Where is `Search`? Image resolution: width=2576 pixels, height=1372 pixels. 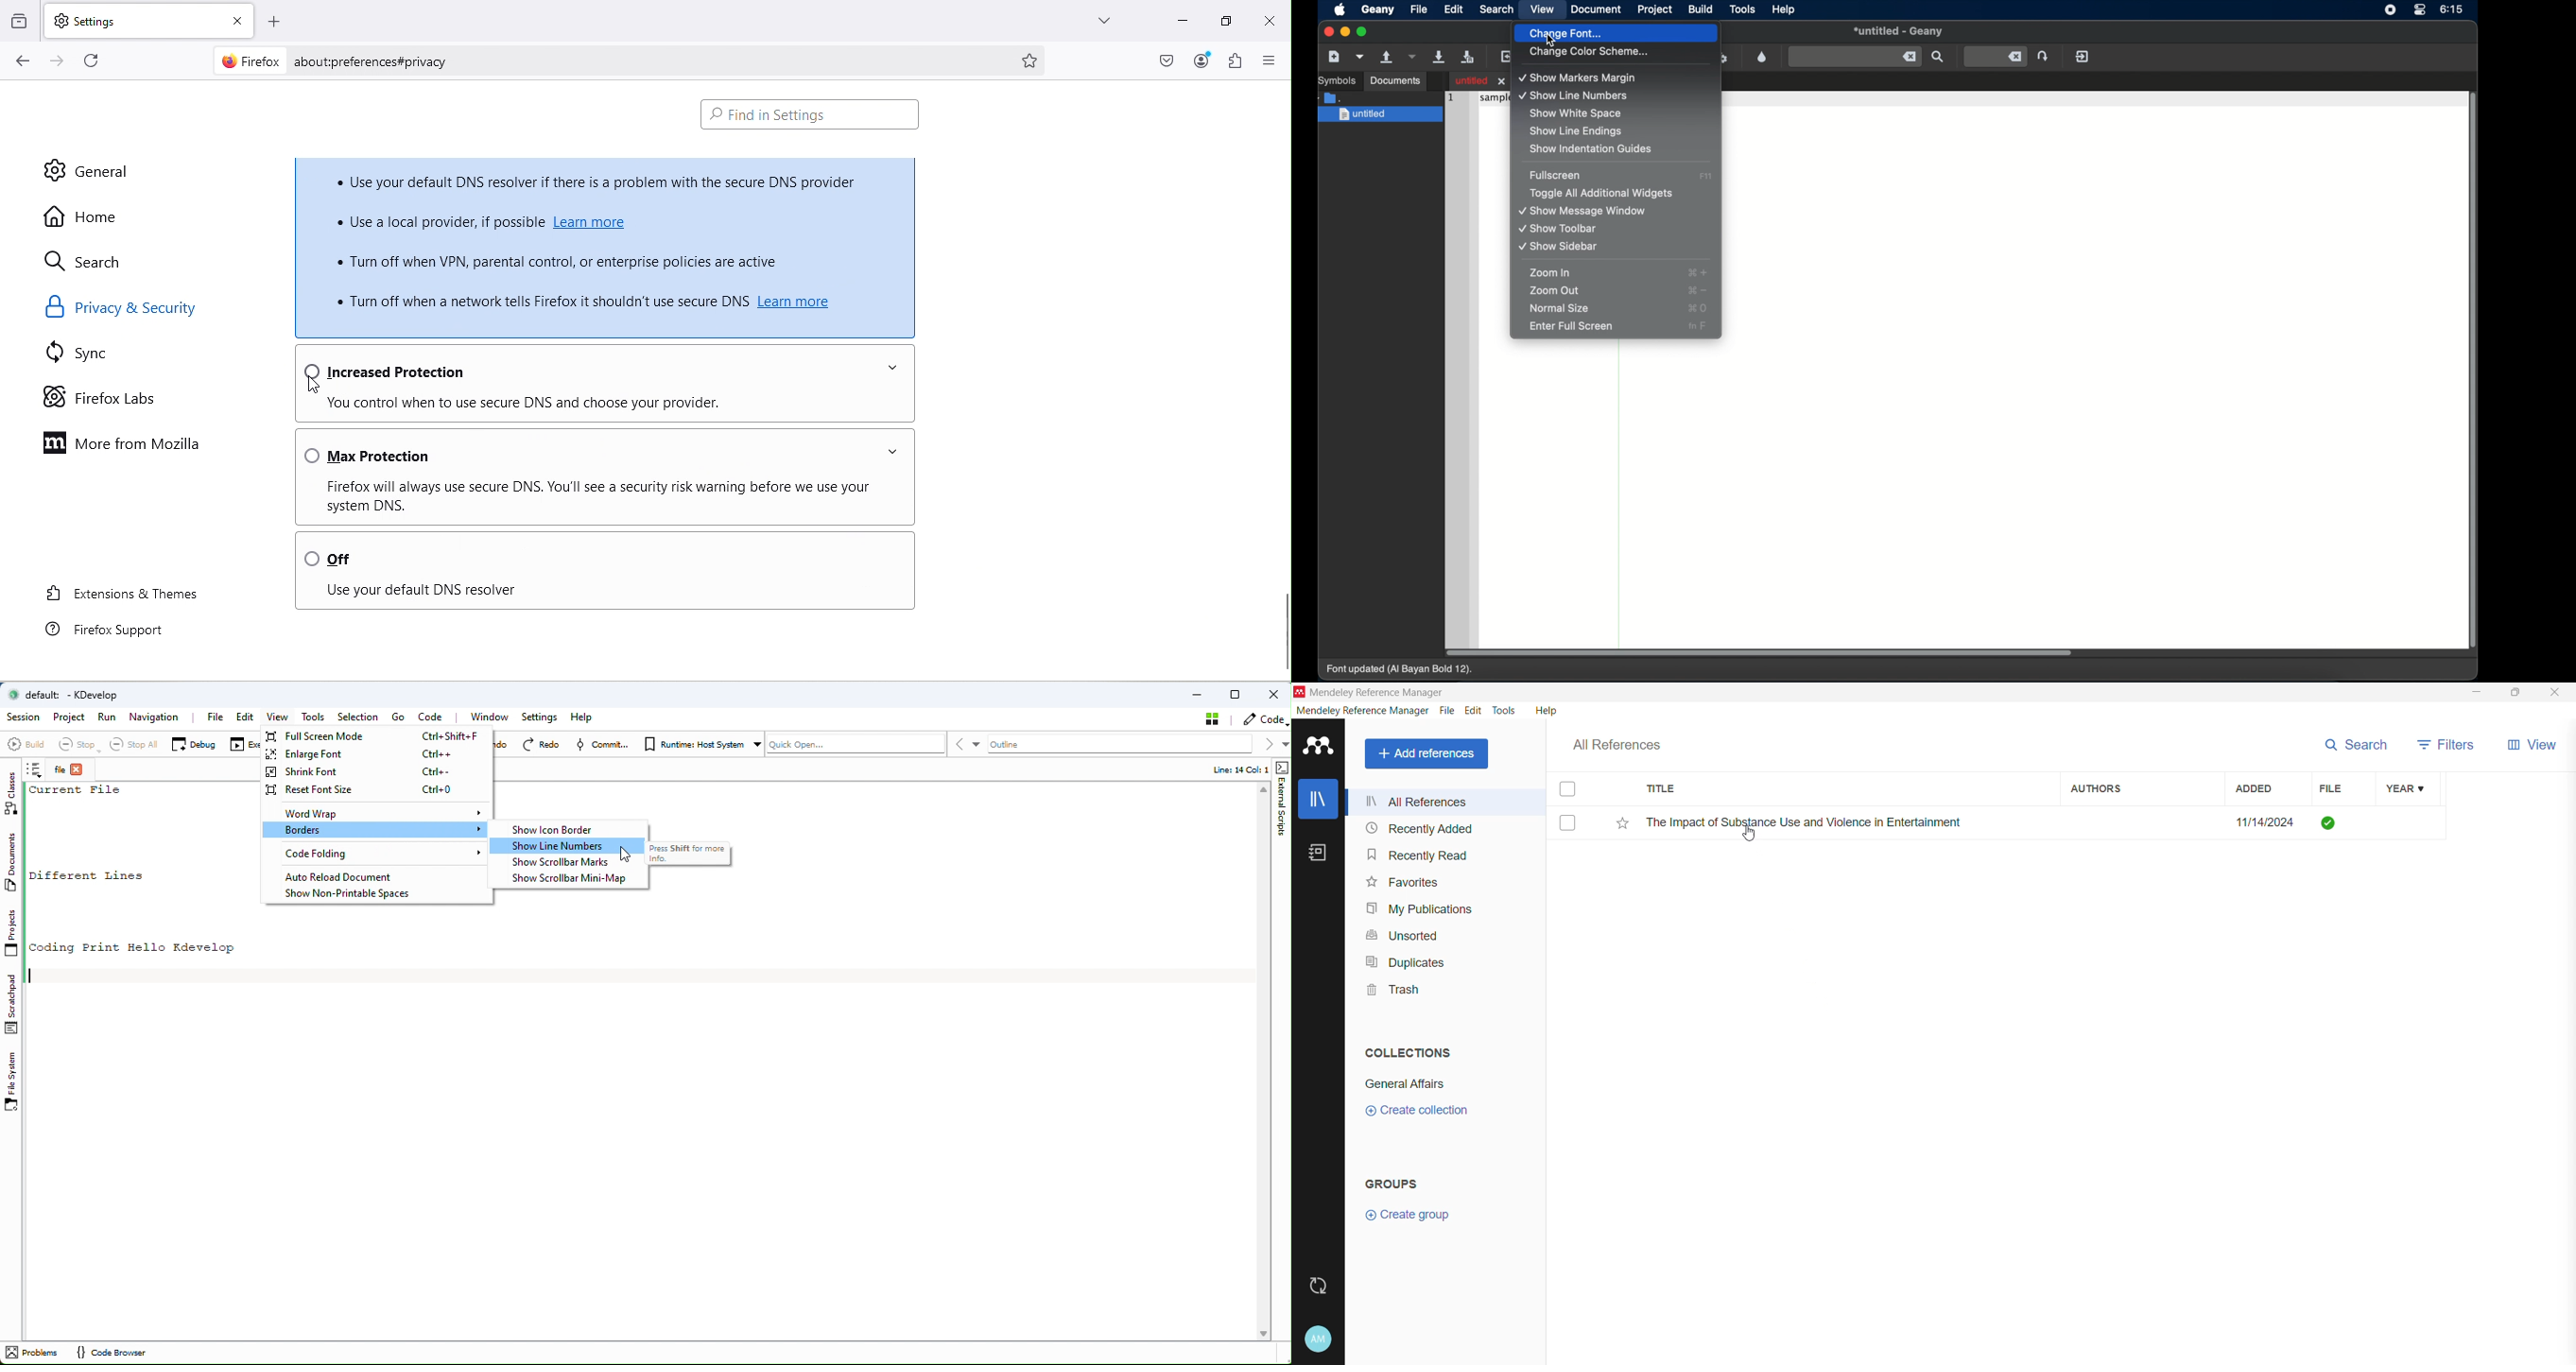
Search is located at coordinates (89, 263).